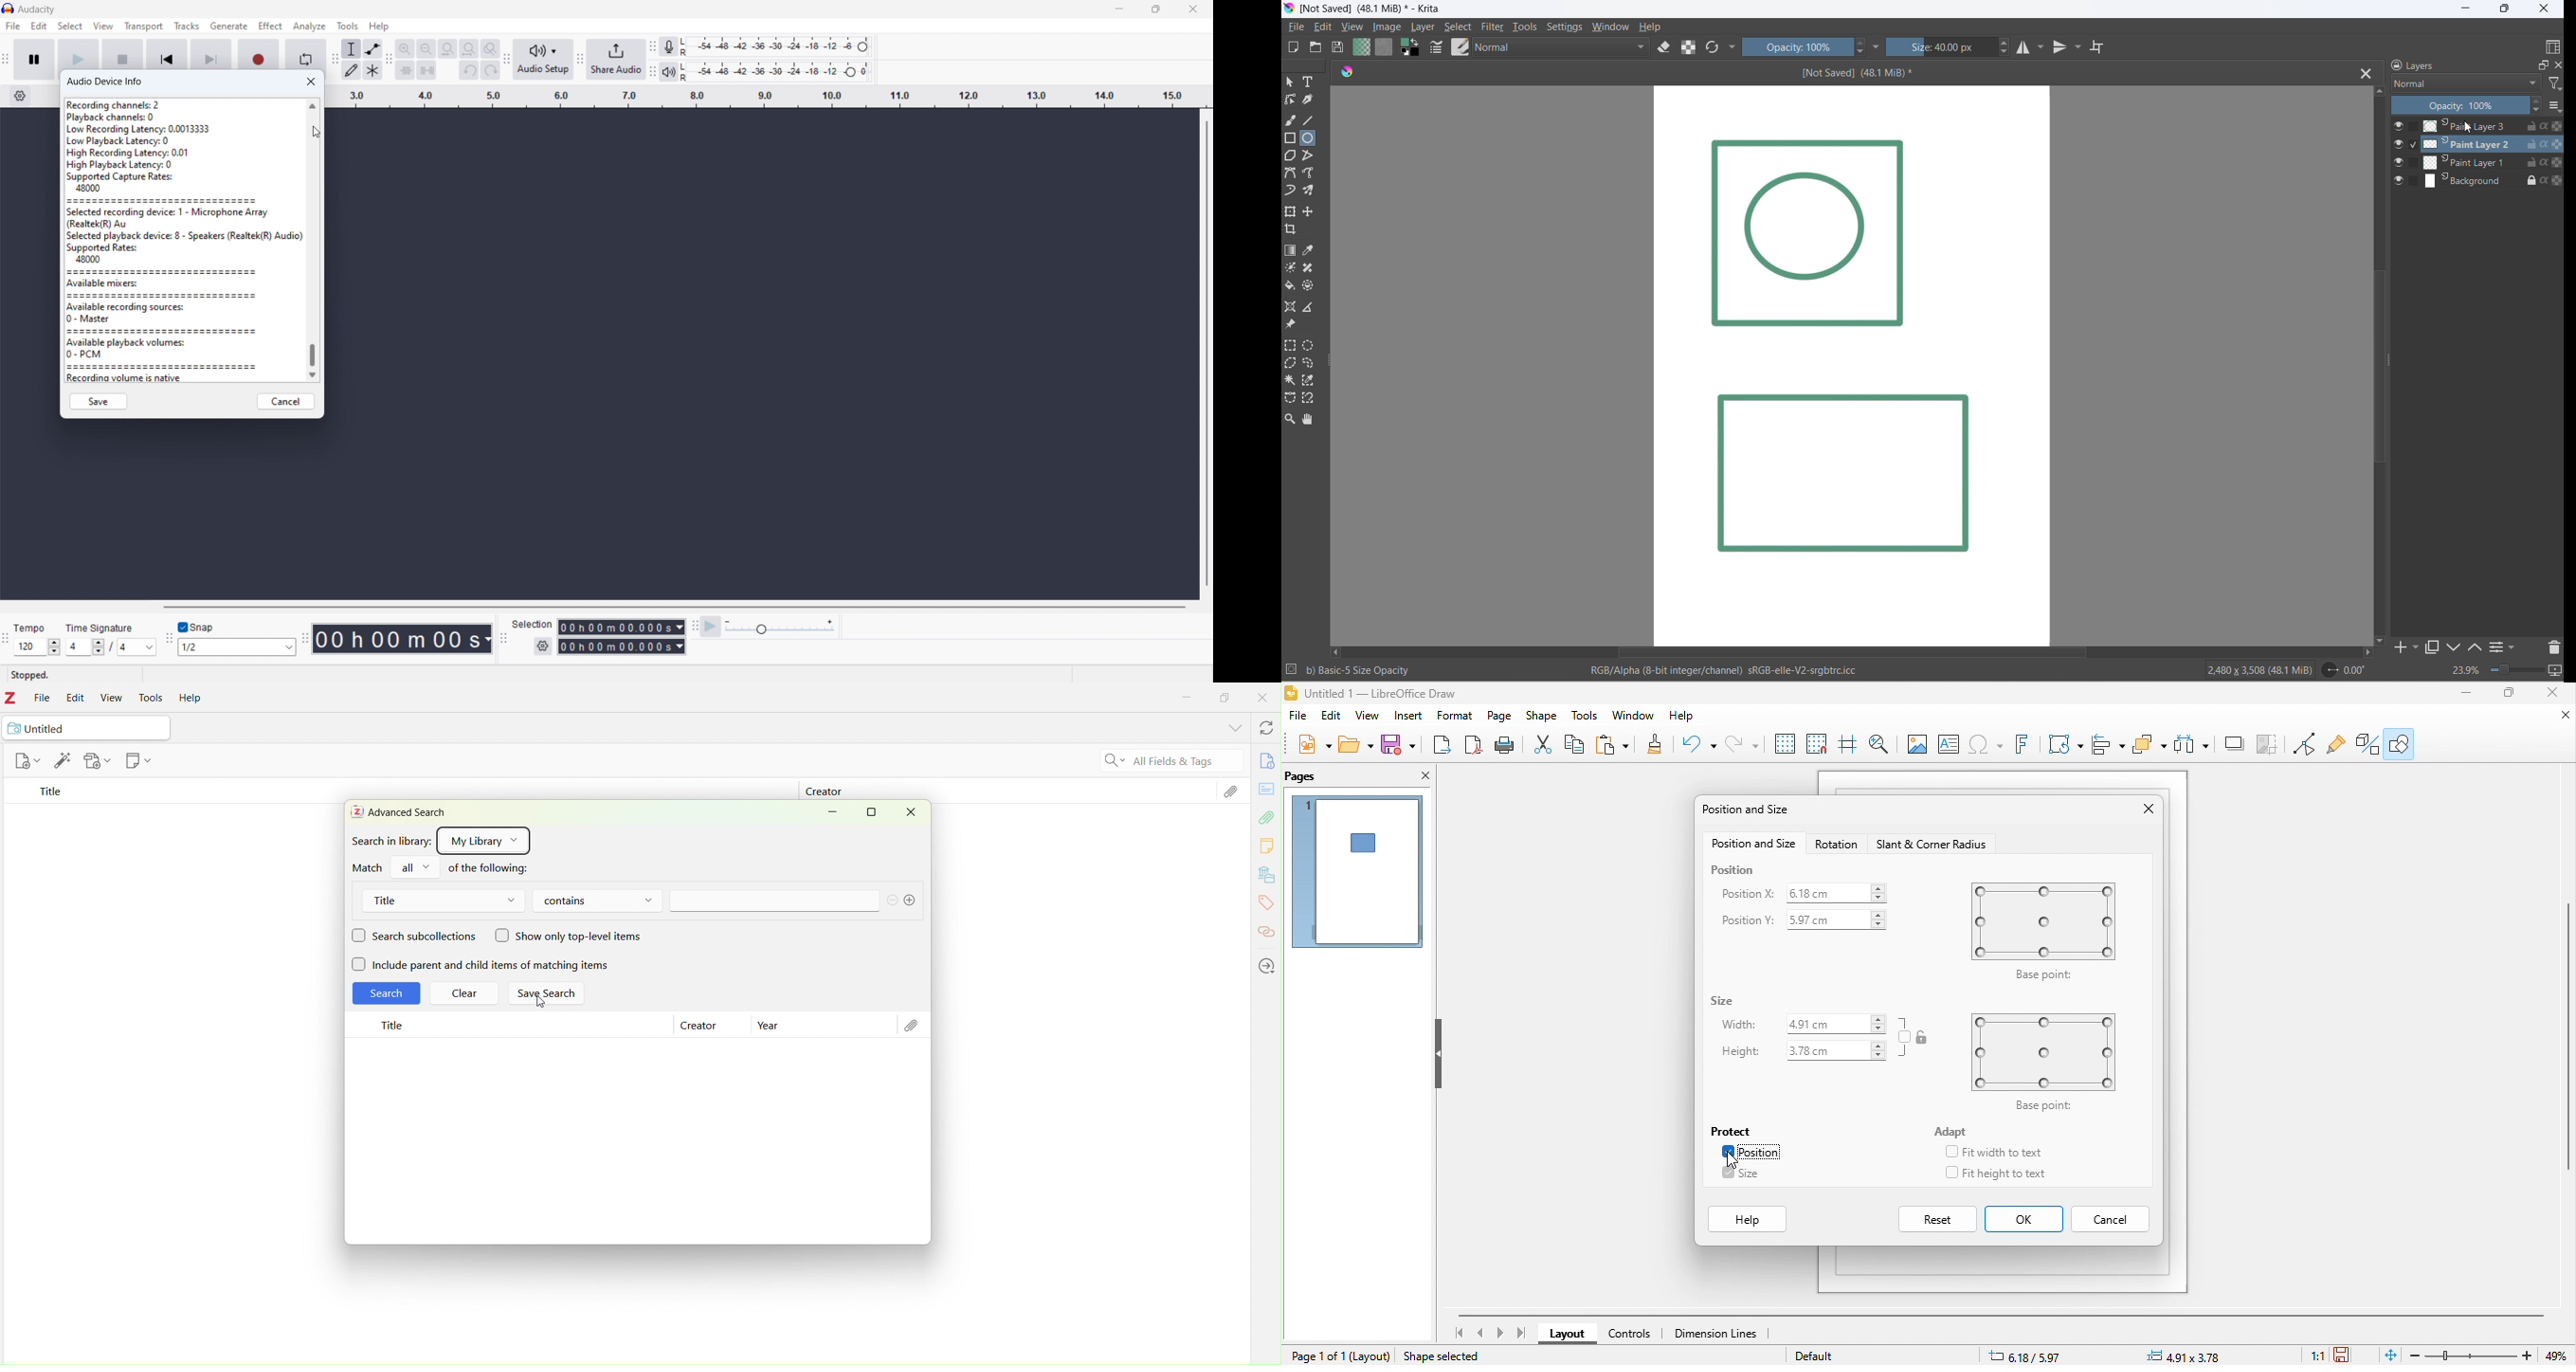  I want to click on edit toolbar, so click(389, 59).